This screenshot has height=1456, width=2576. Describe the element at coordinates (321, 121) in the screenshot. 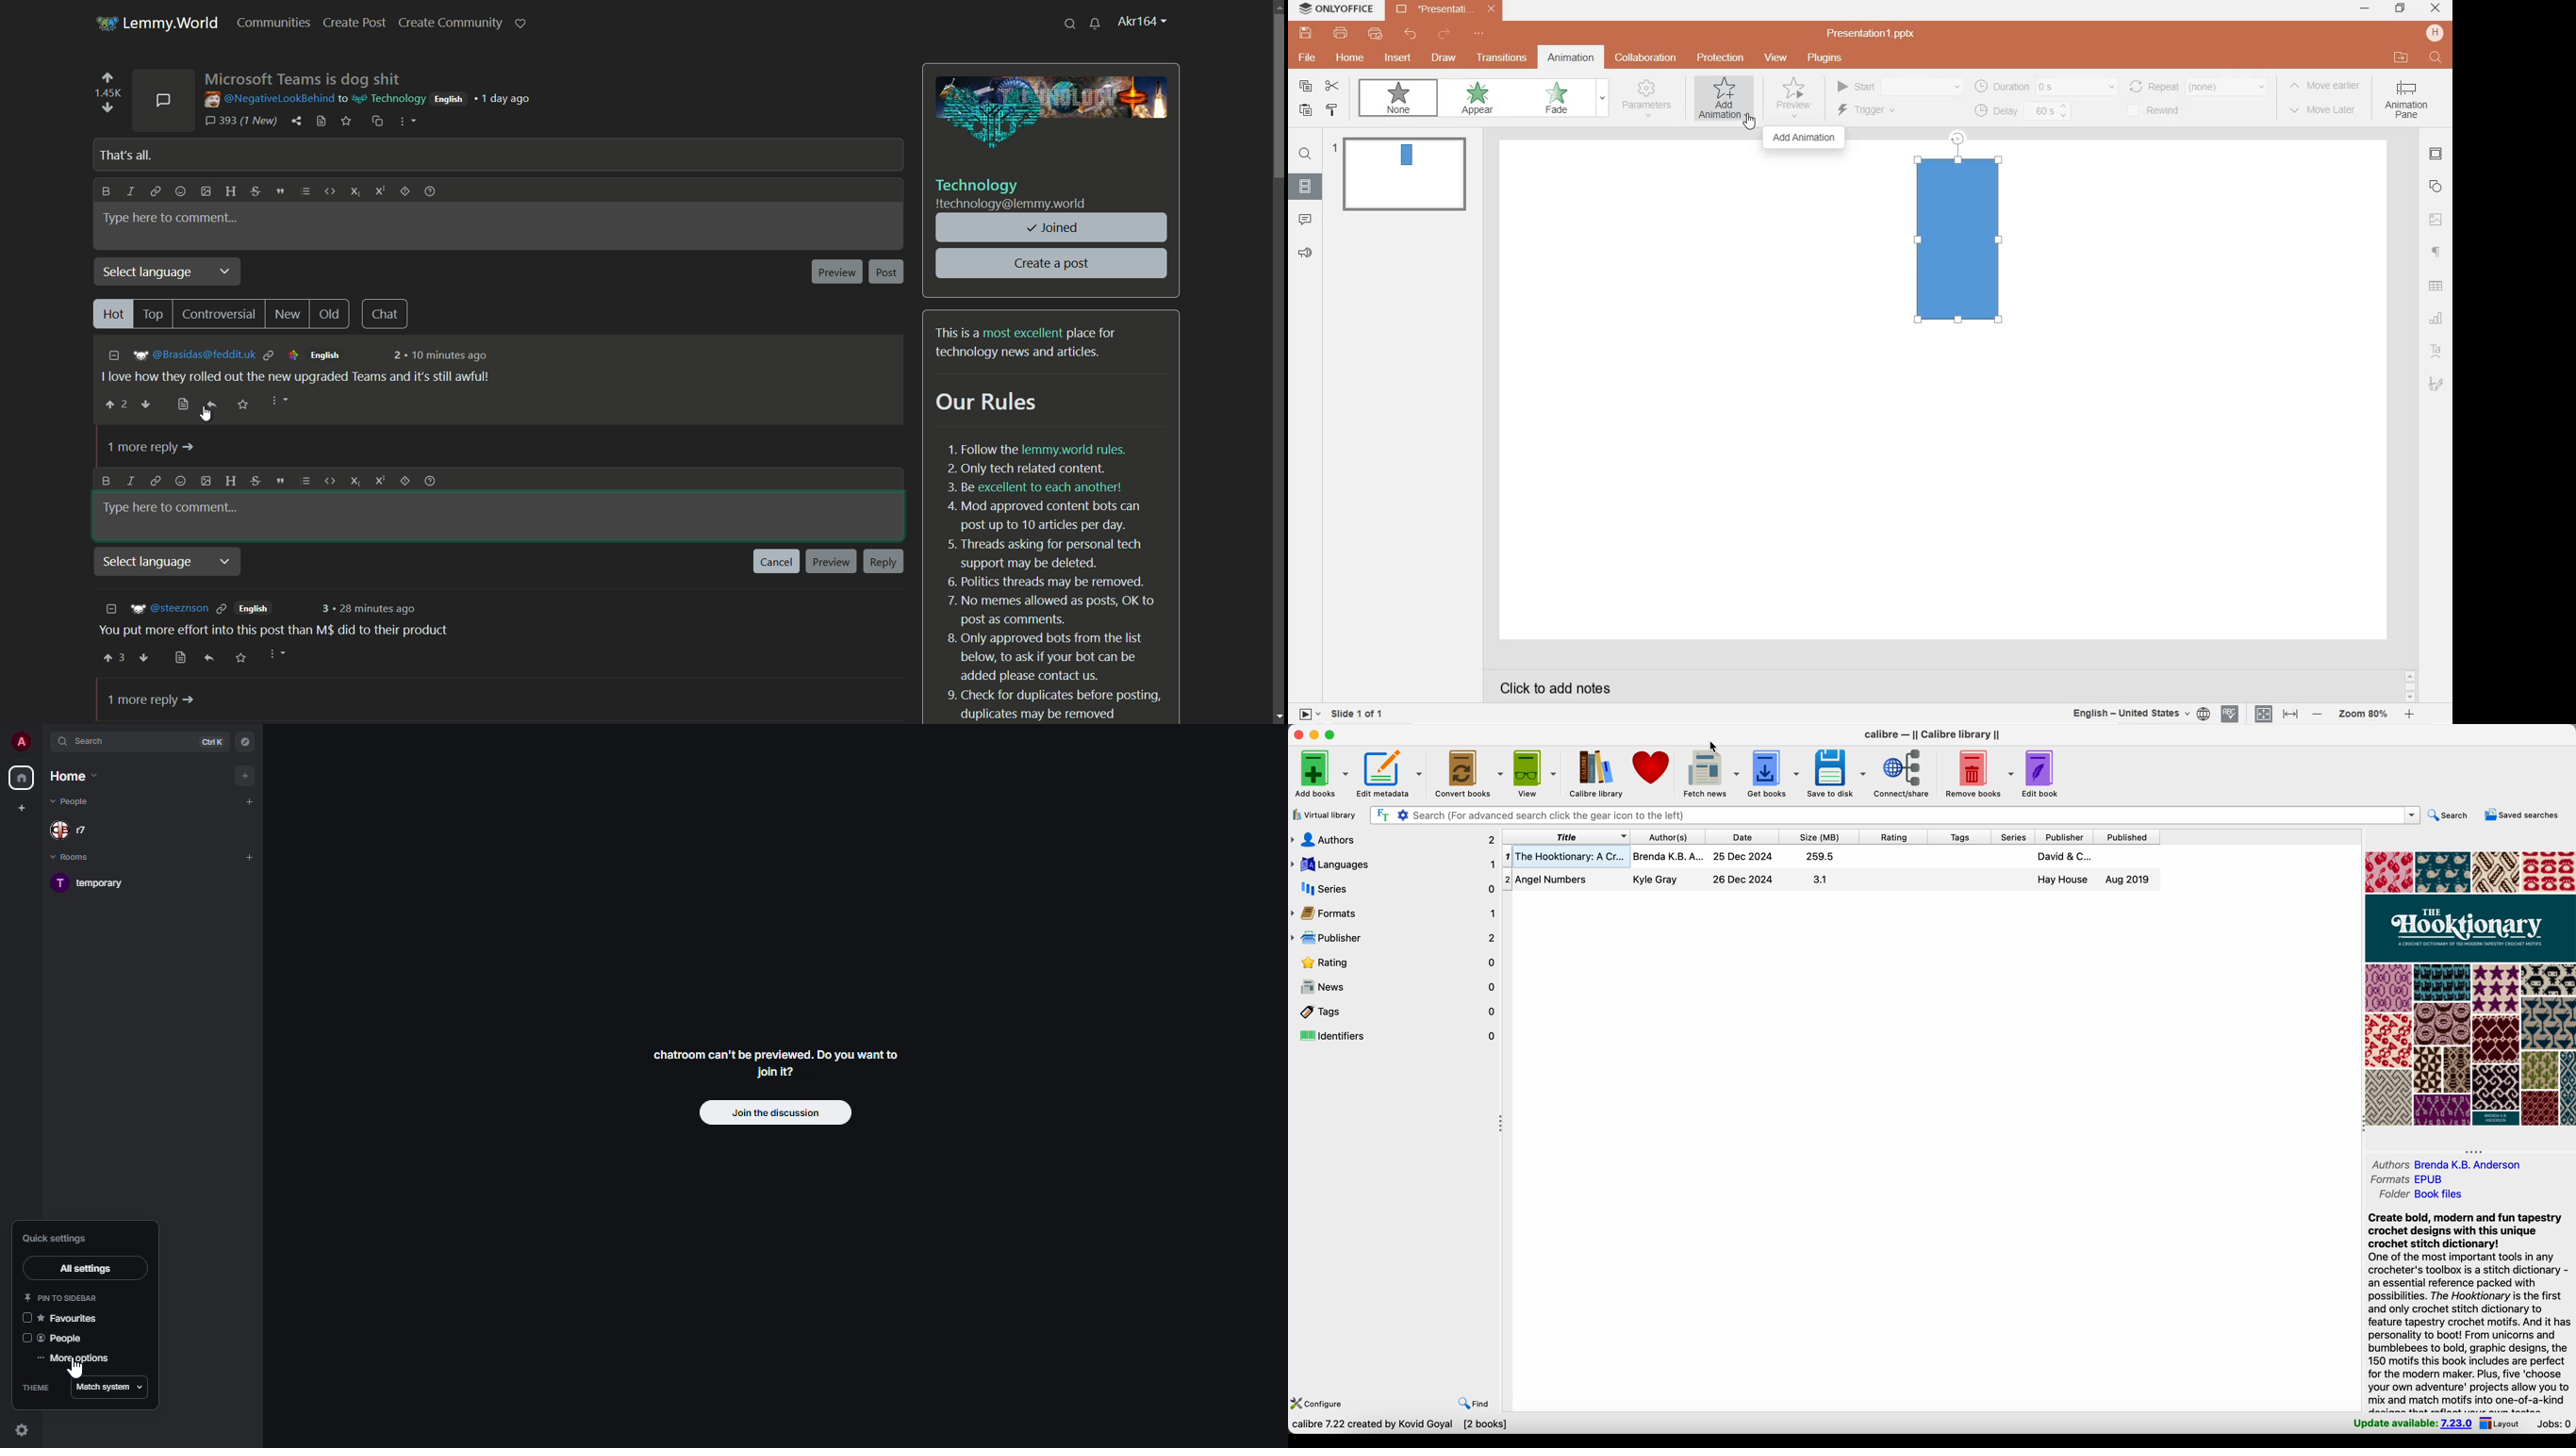

I see `view source` at that location.